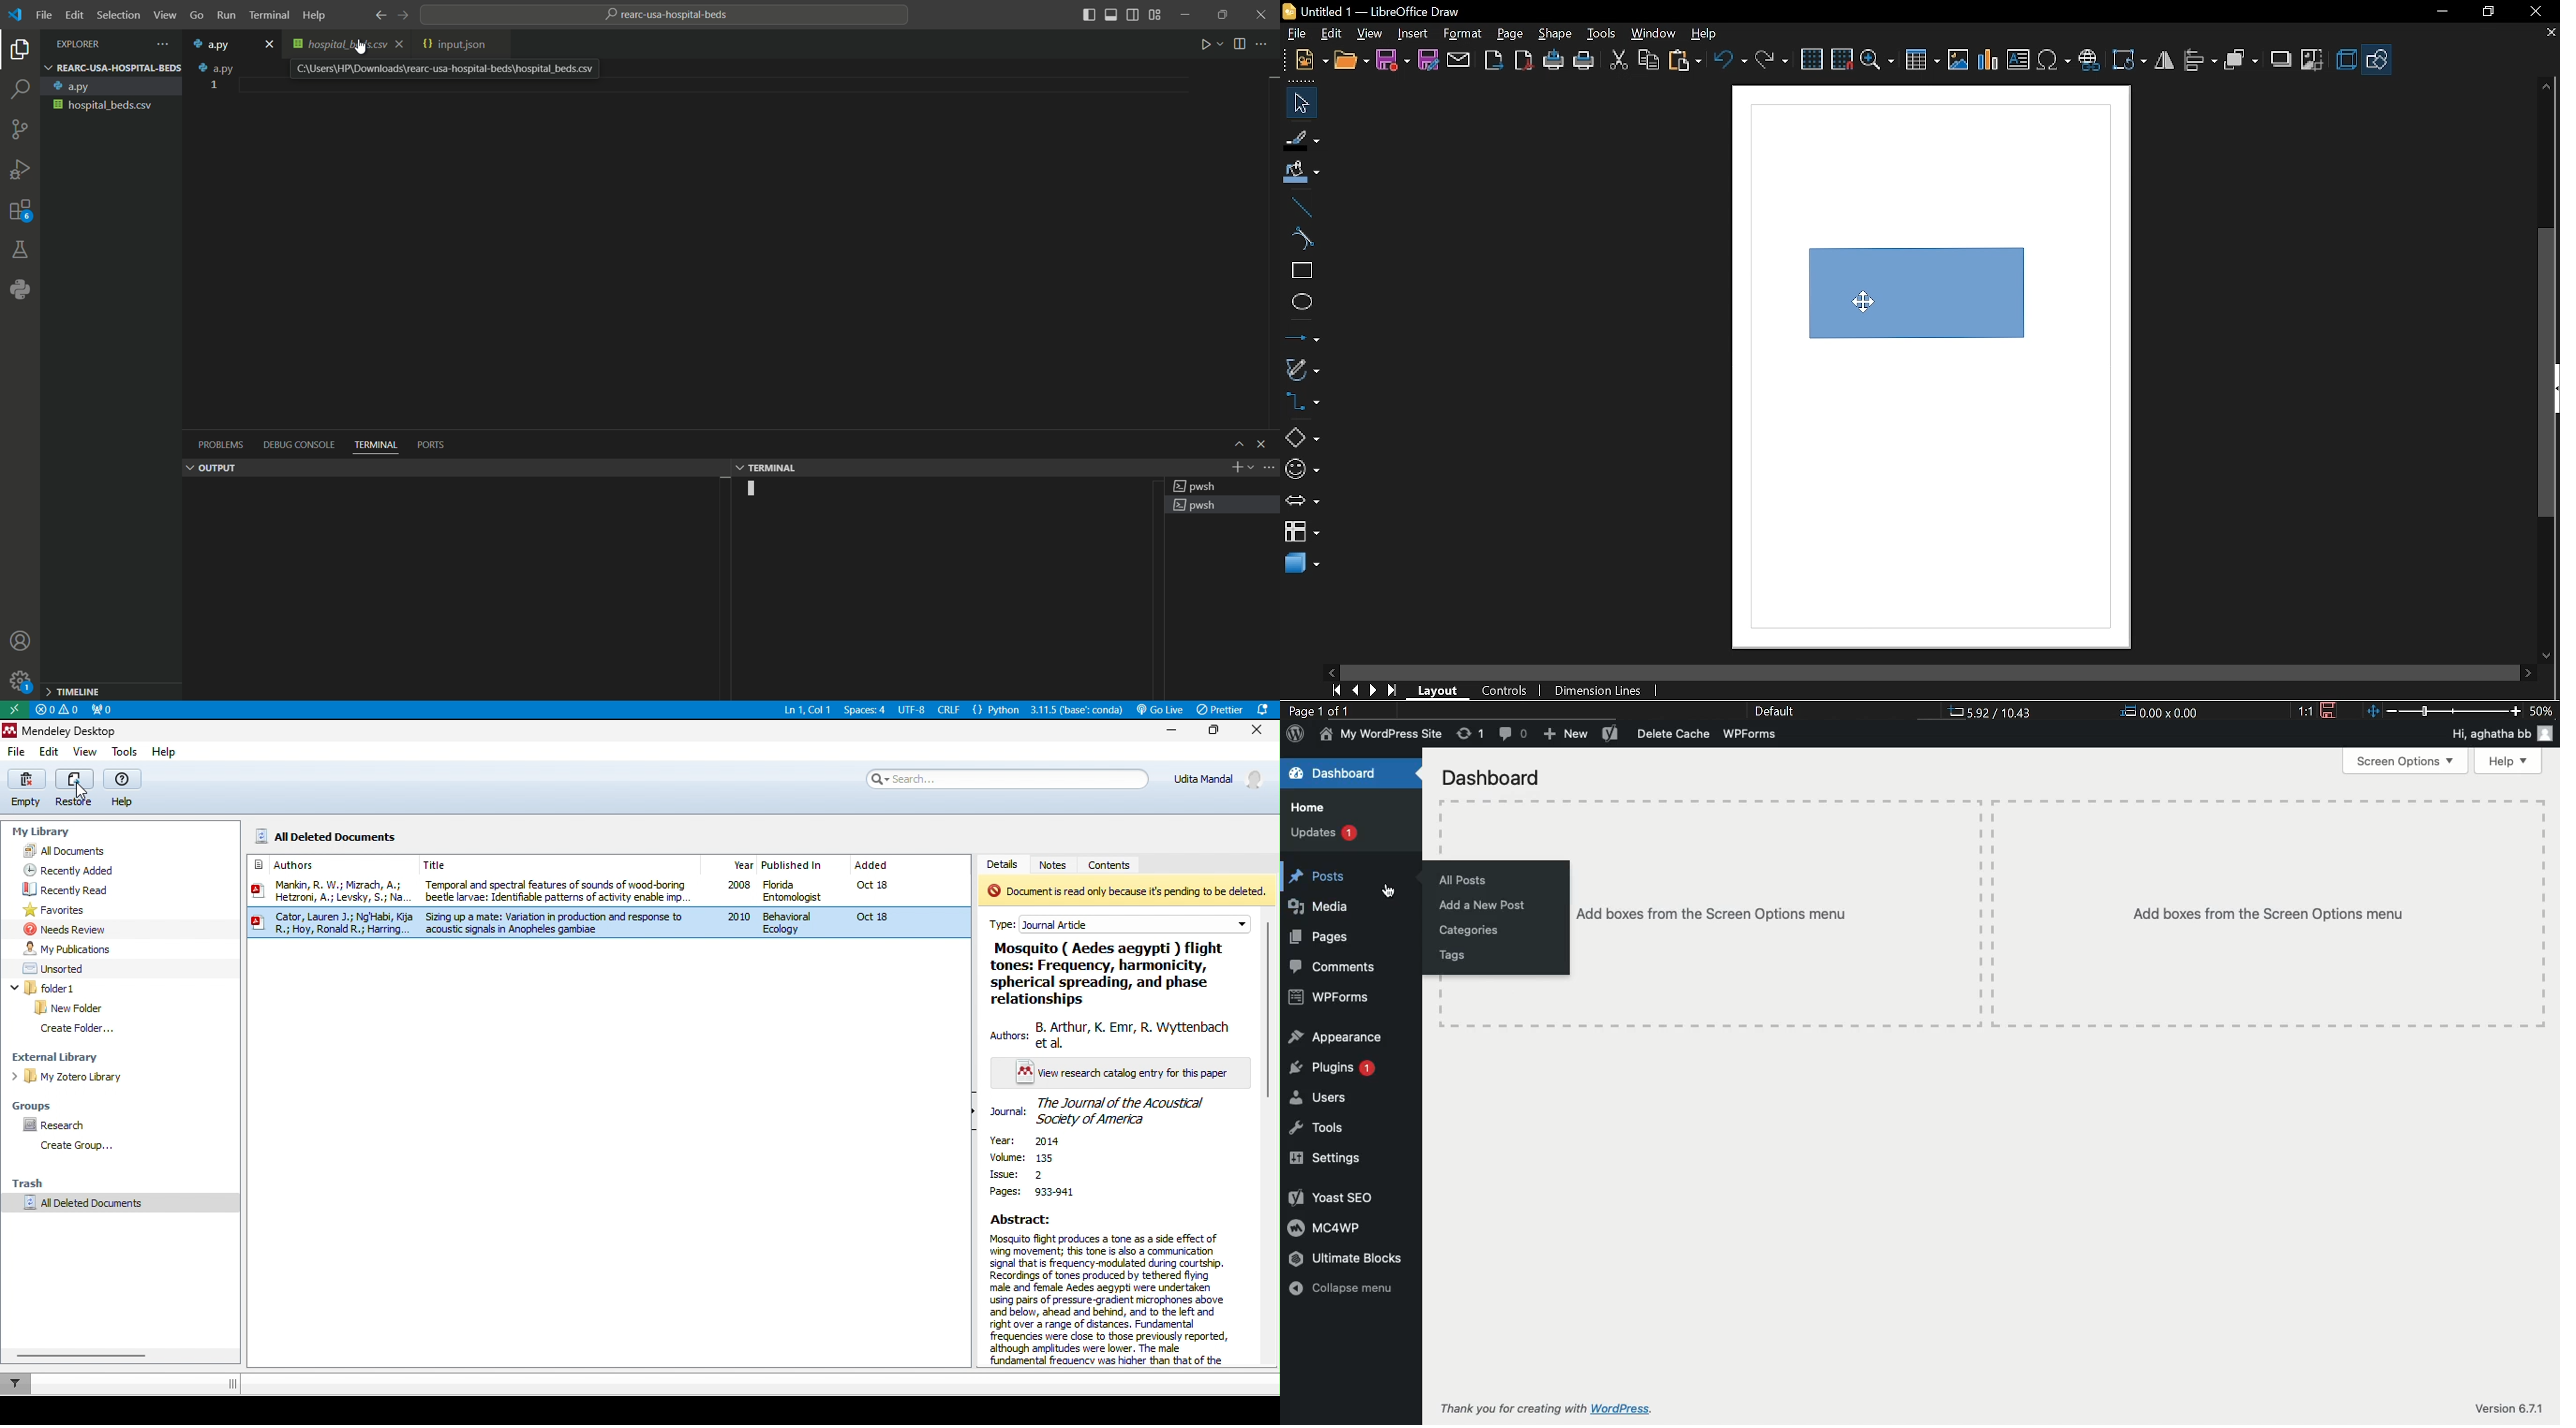 This screenshot has height=1428, width=2576. What do you see at coordinates (2242, 59) in the screenshot?
I see `arrange` at bounding box center [2242, 59].